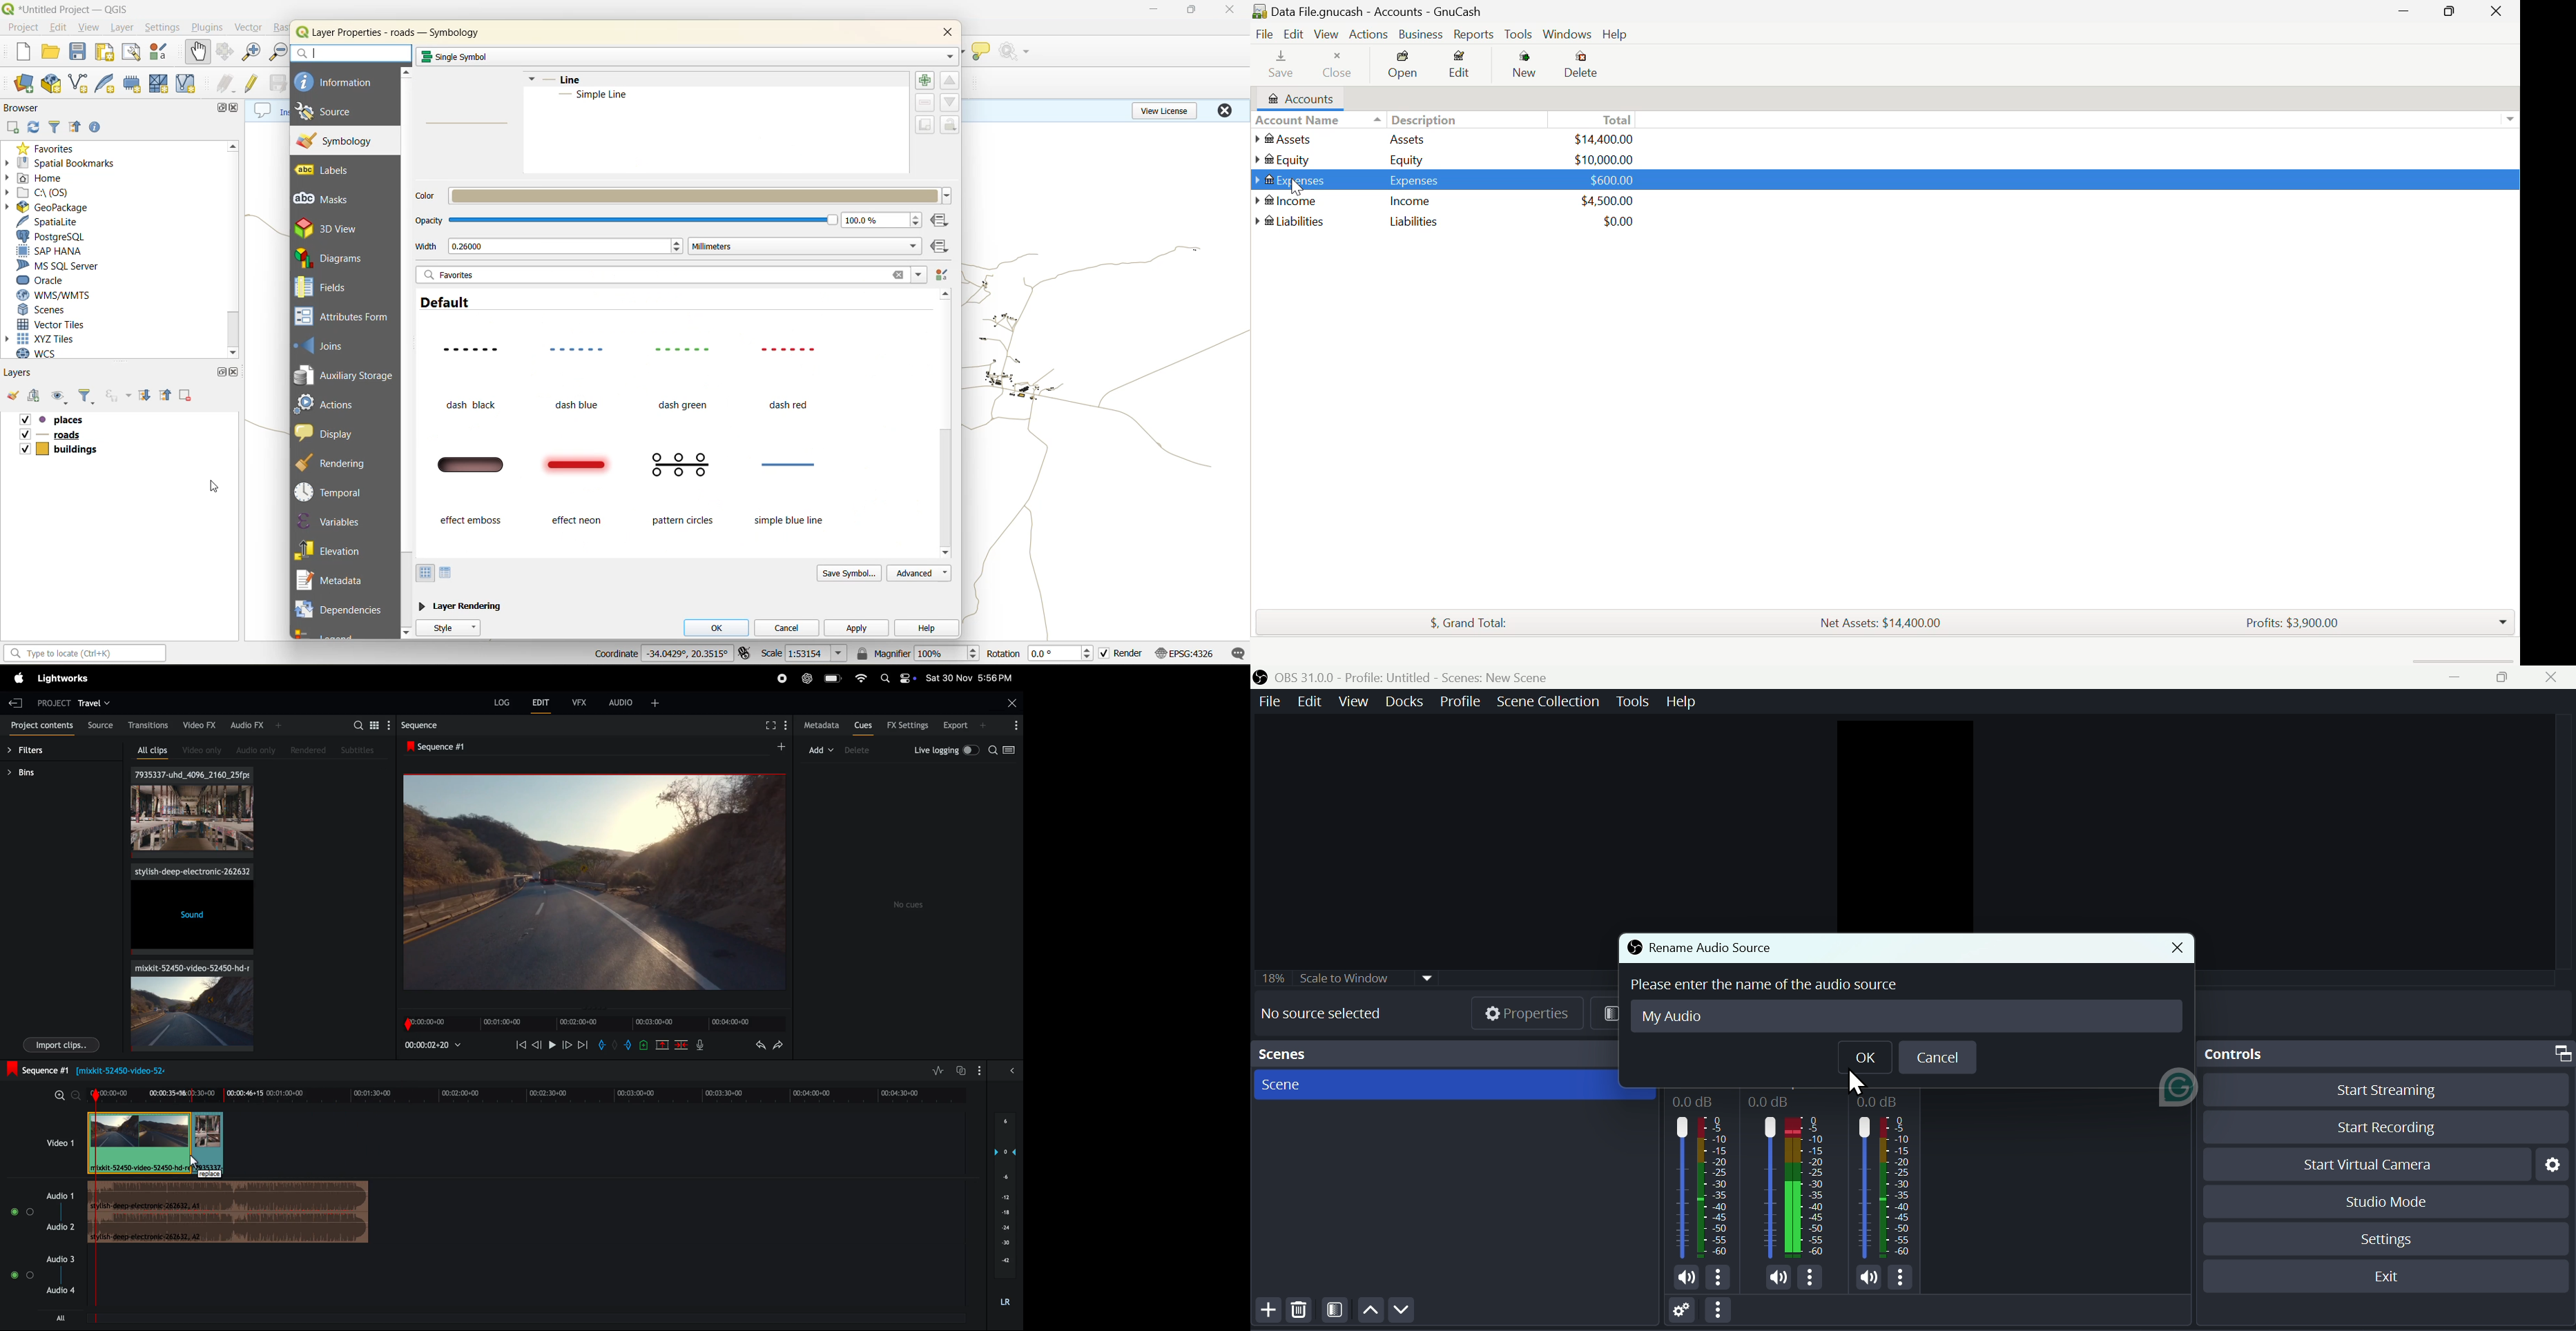 The height and width of the screenshot is (1344, 2576). I want to click on opacity percentage, so click(883, 219).